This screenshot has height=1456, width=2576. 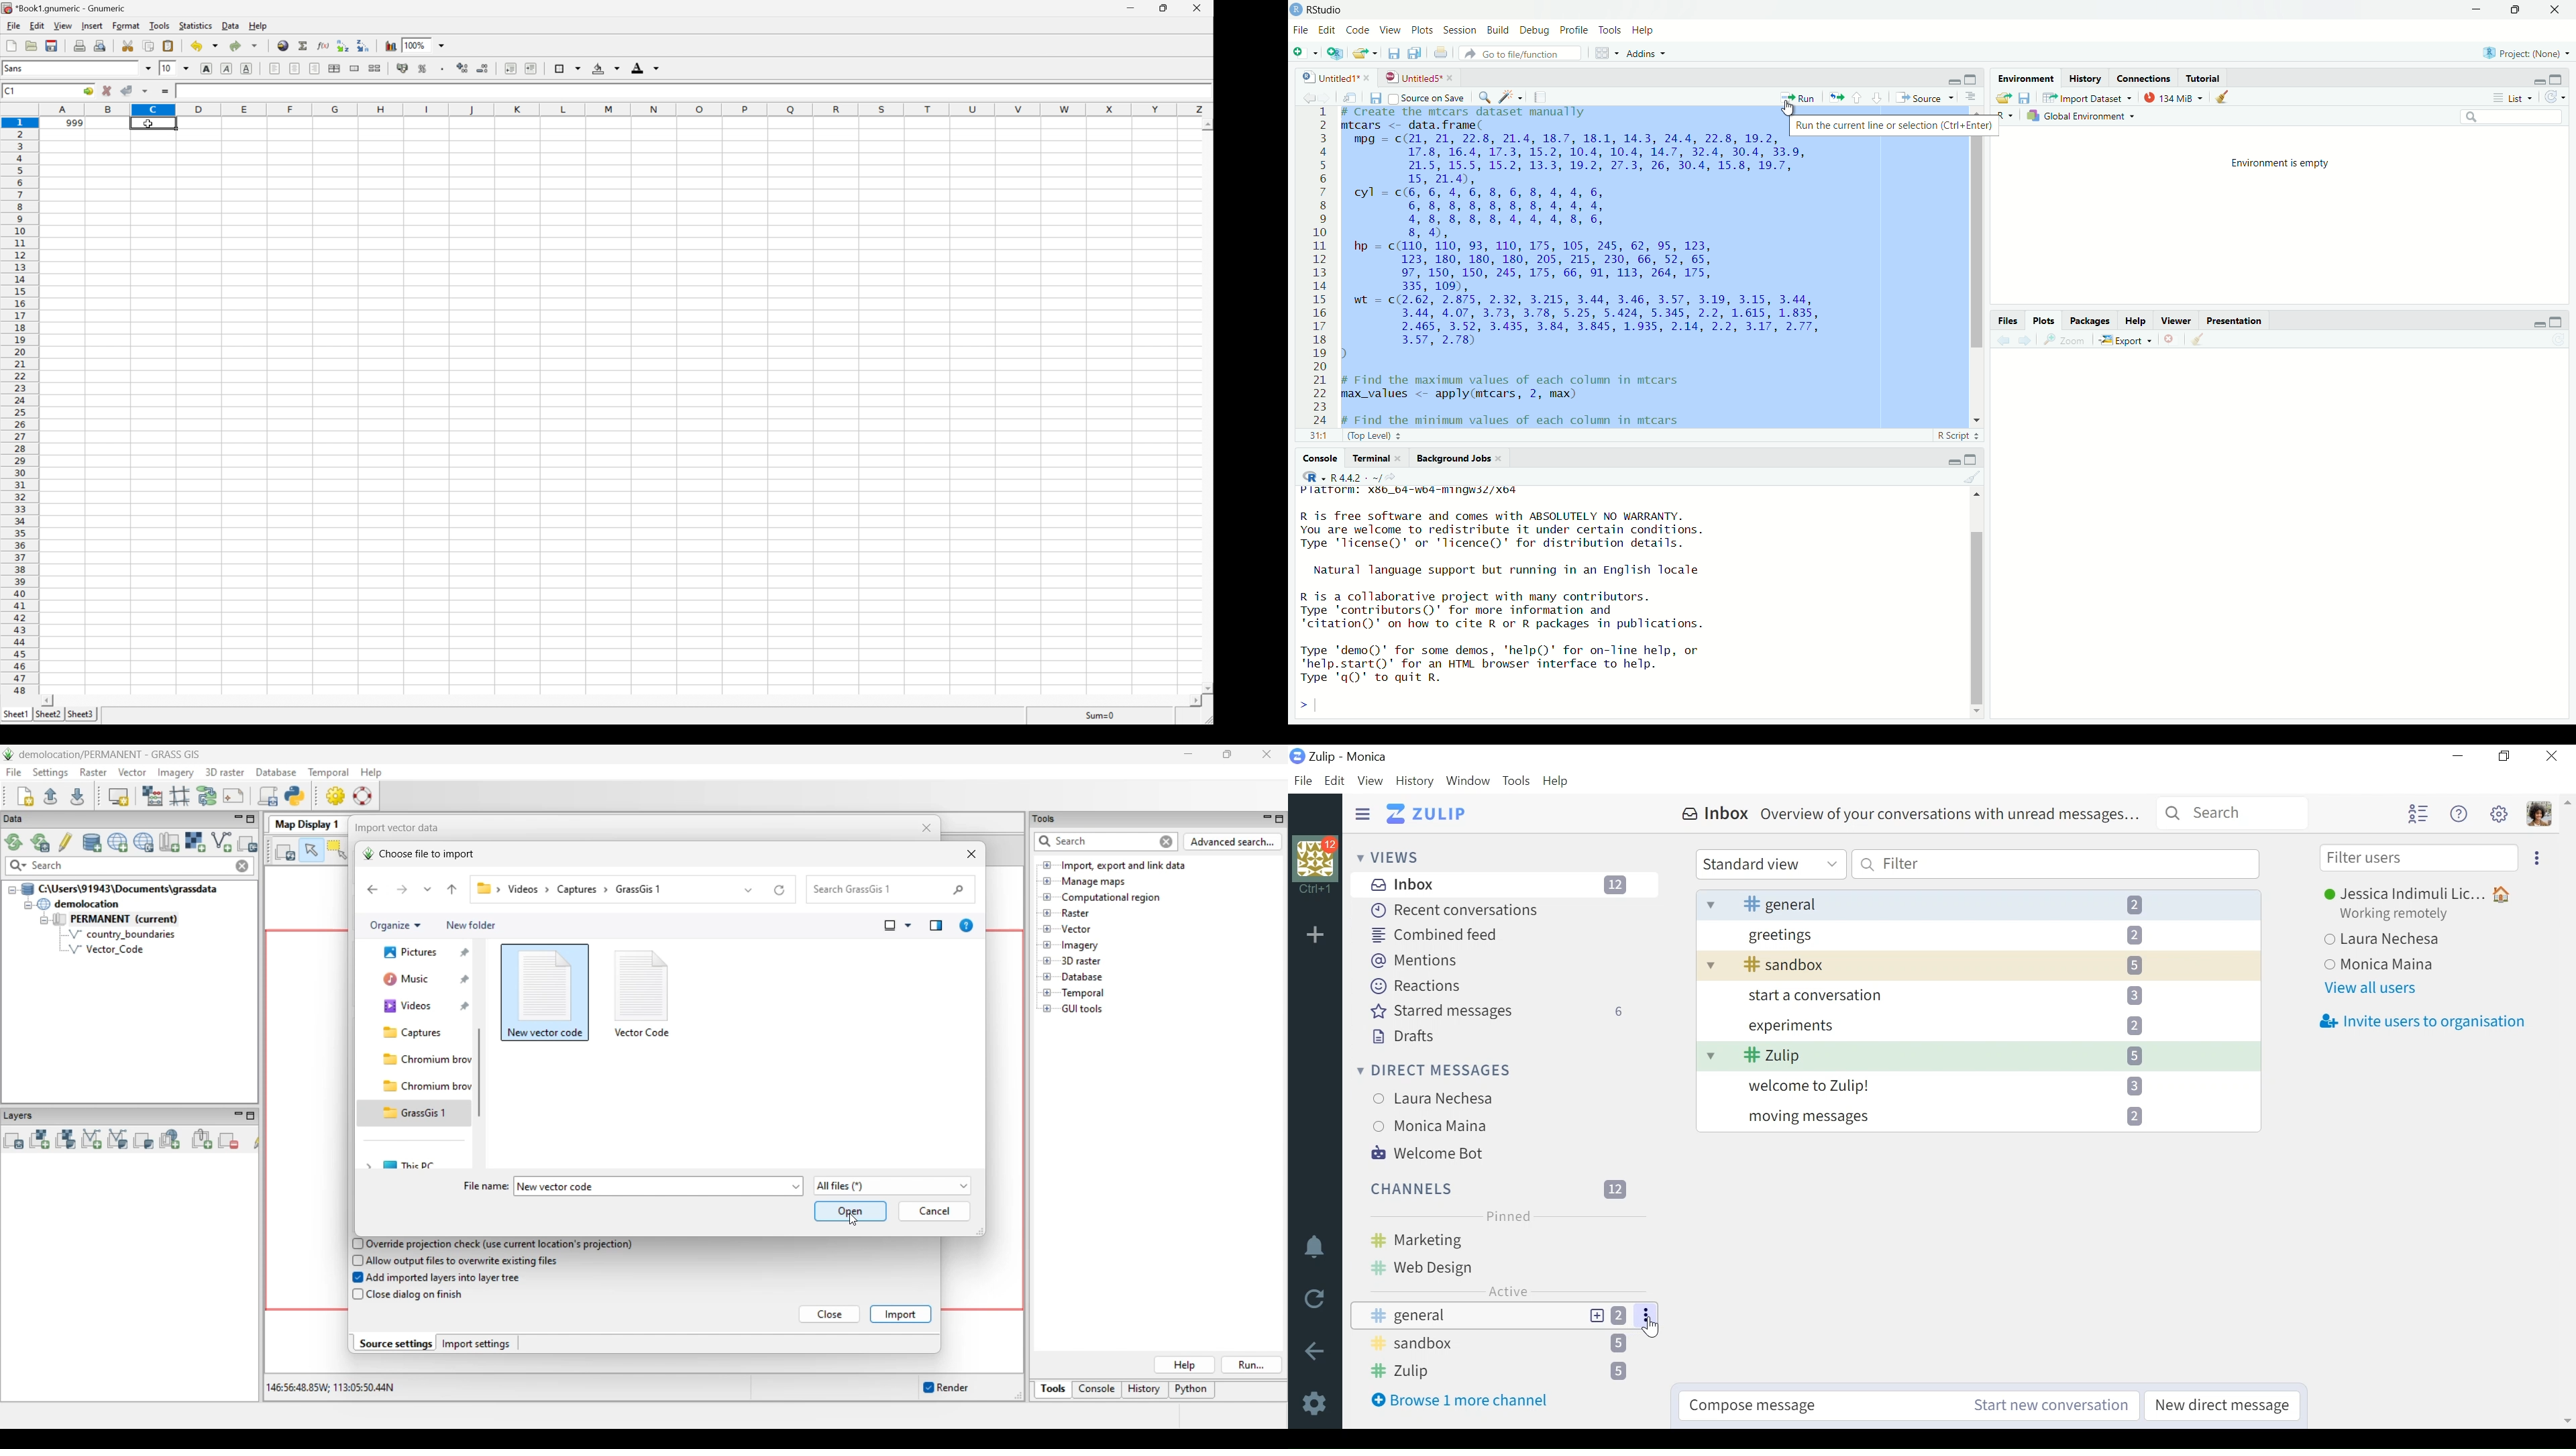 What do you see at coordinates (2422, 1022) in the screenshot?
I see `Invite users to organisation` at bounding box center [2422, 1022].